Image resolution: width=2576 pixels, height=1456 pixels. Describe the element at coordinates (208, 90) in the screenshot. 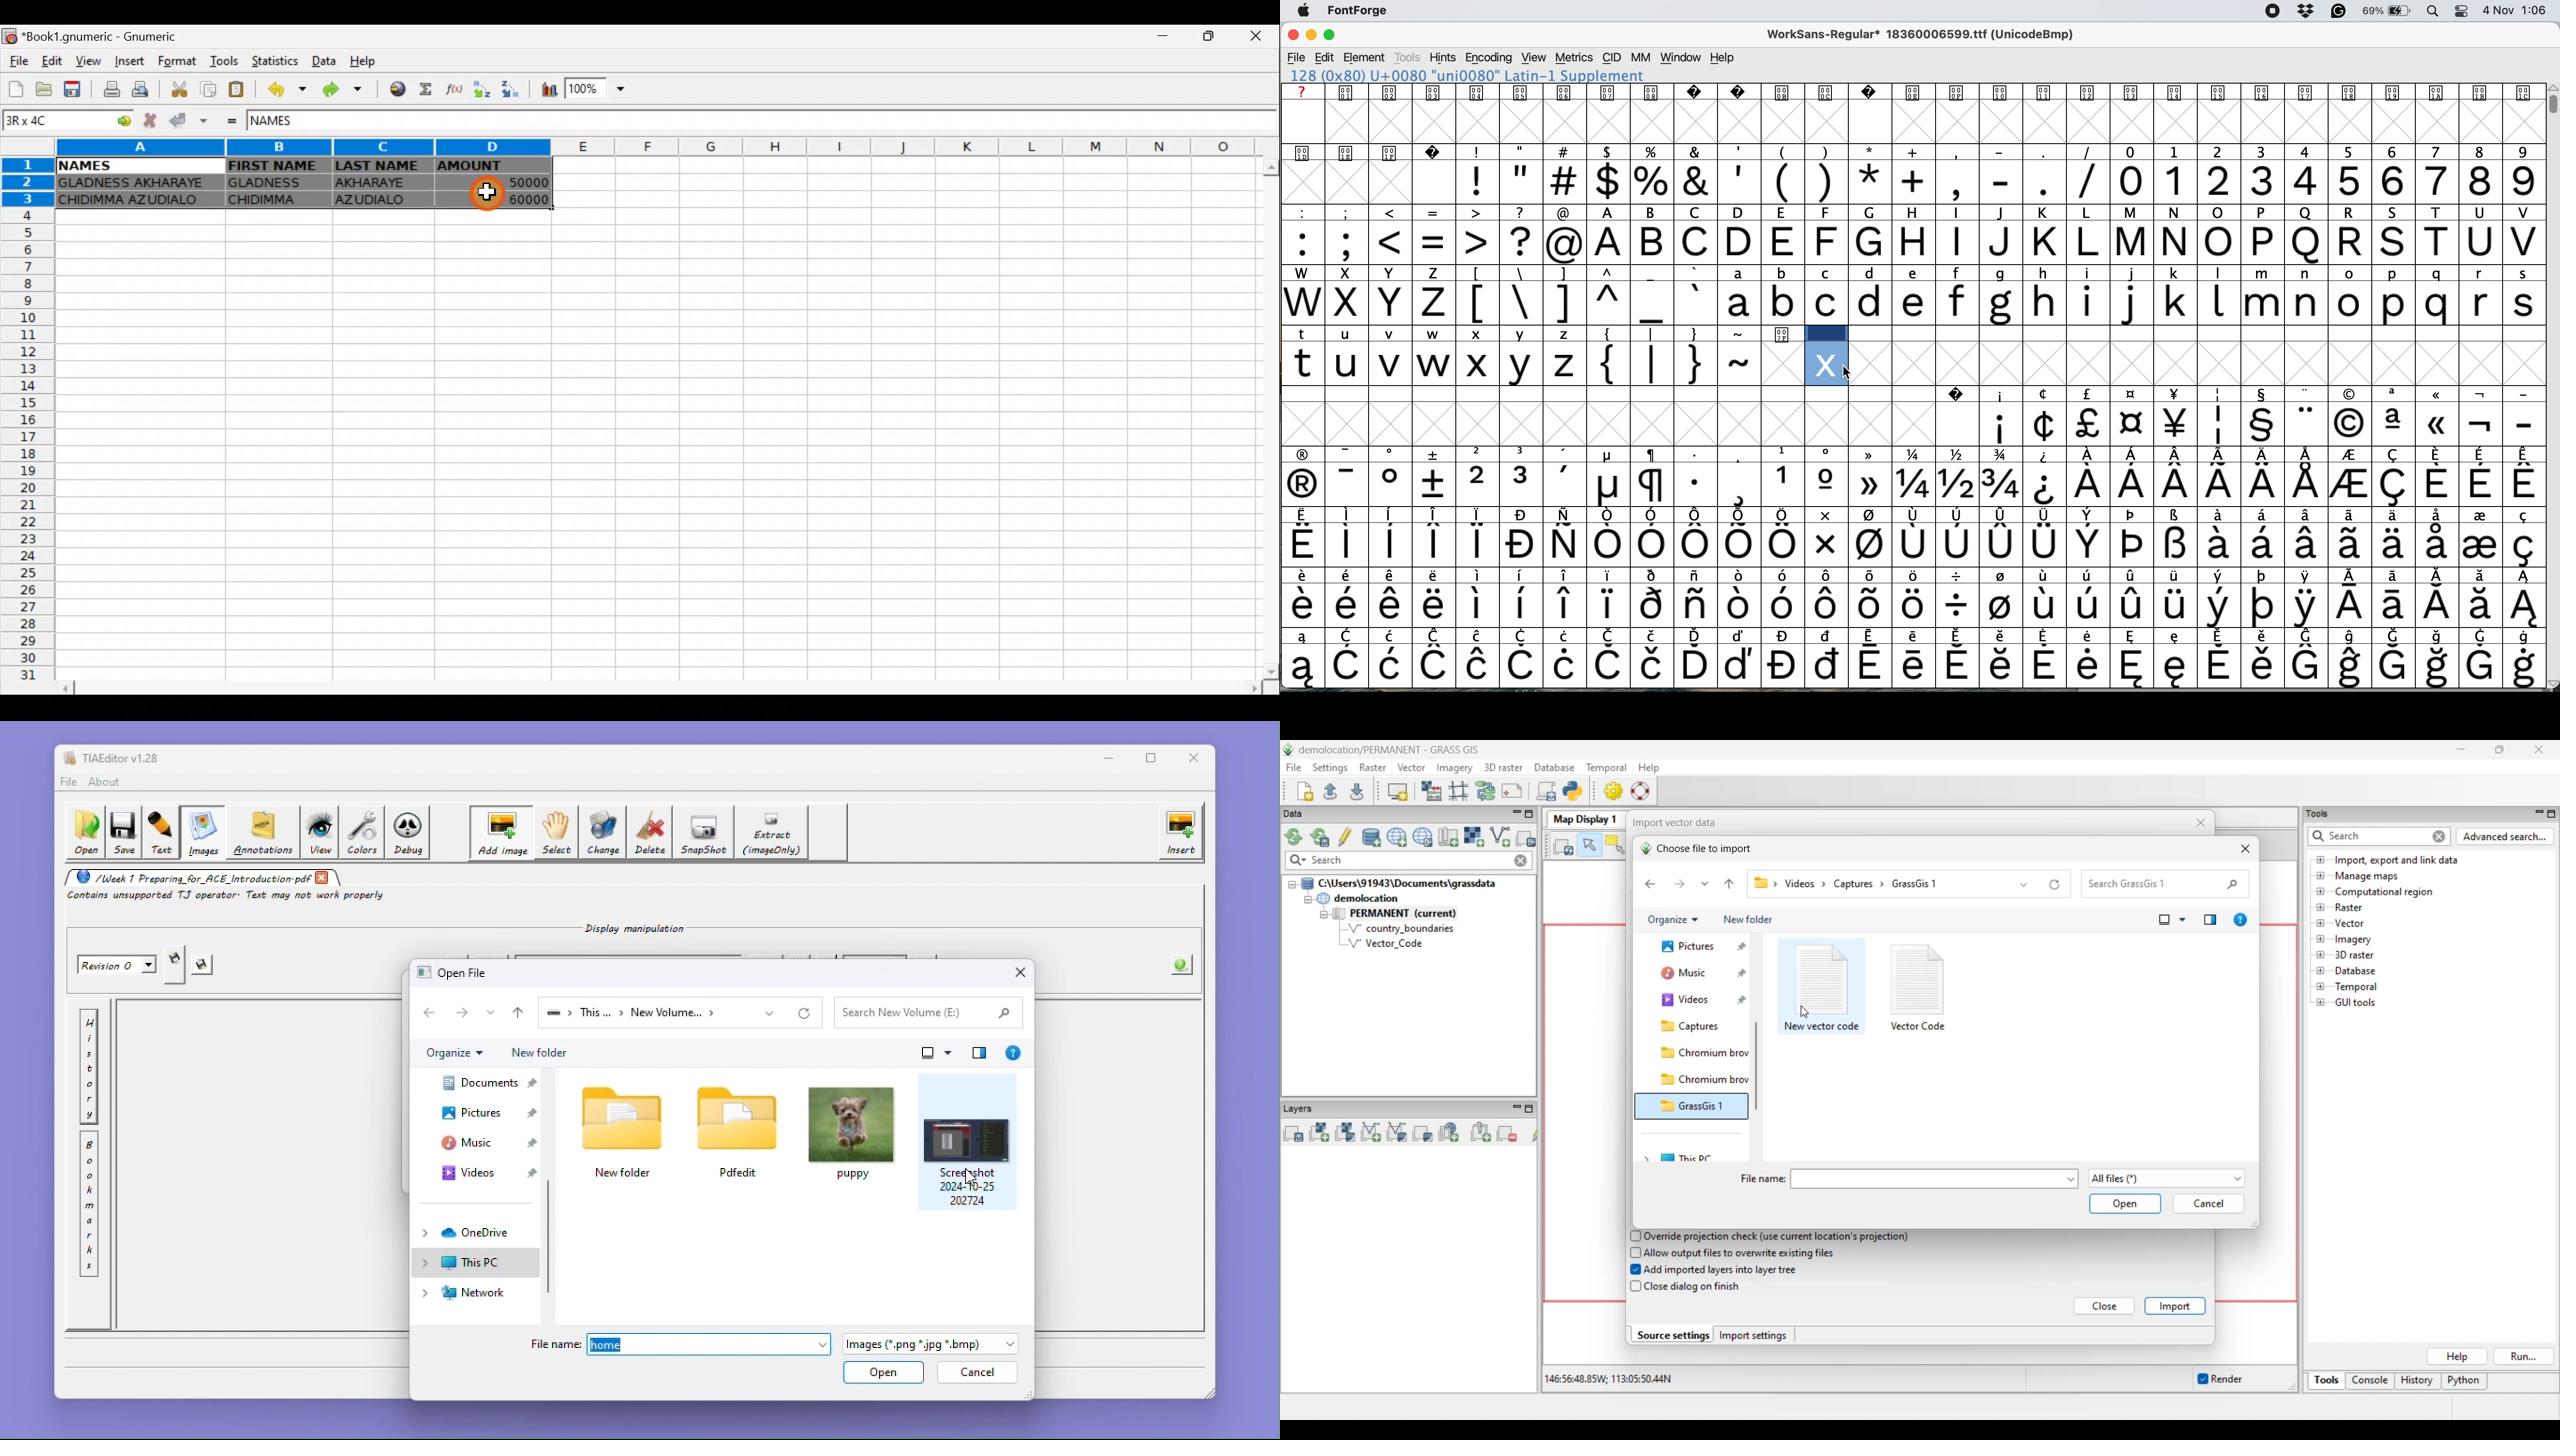

I see `Copy selection` at that location.